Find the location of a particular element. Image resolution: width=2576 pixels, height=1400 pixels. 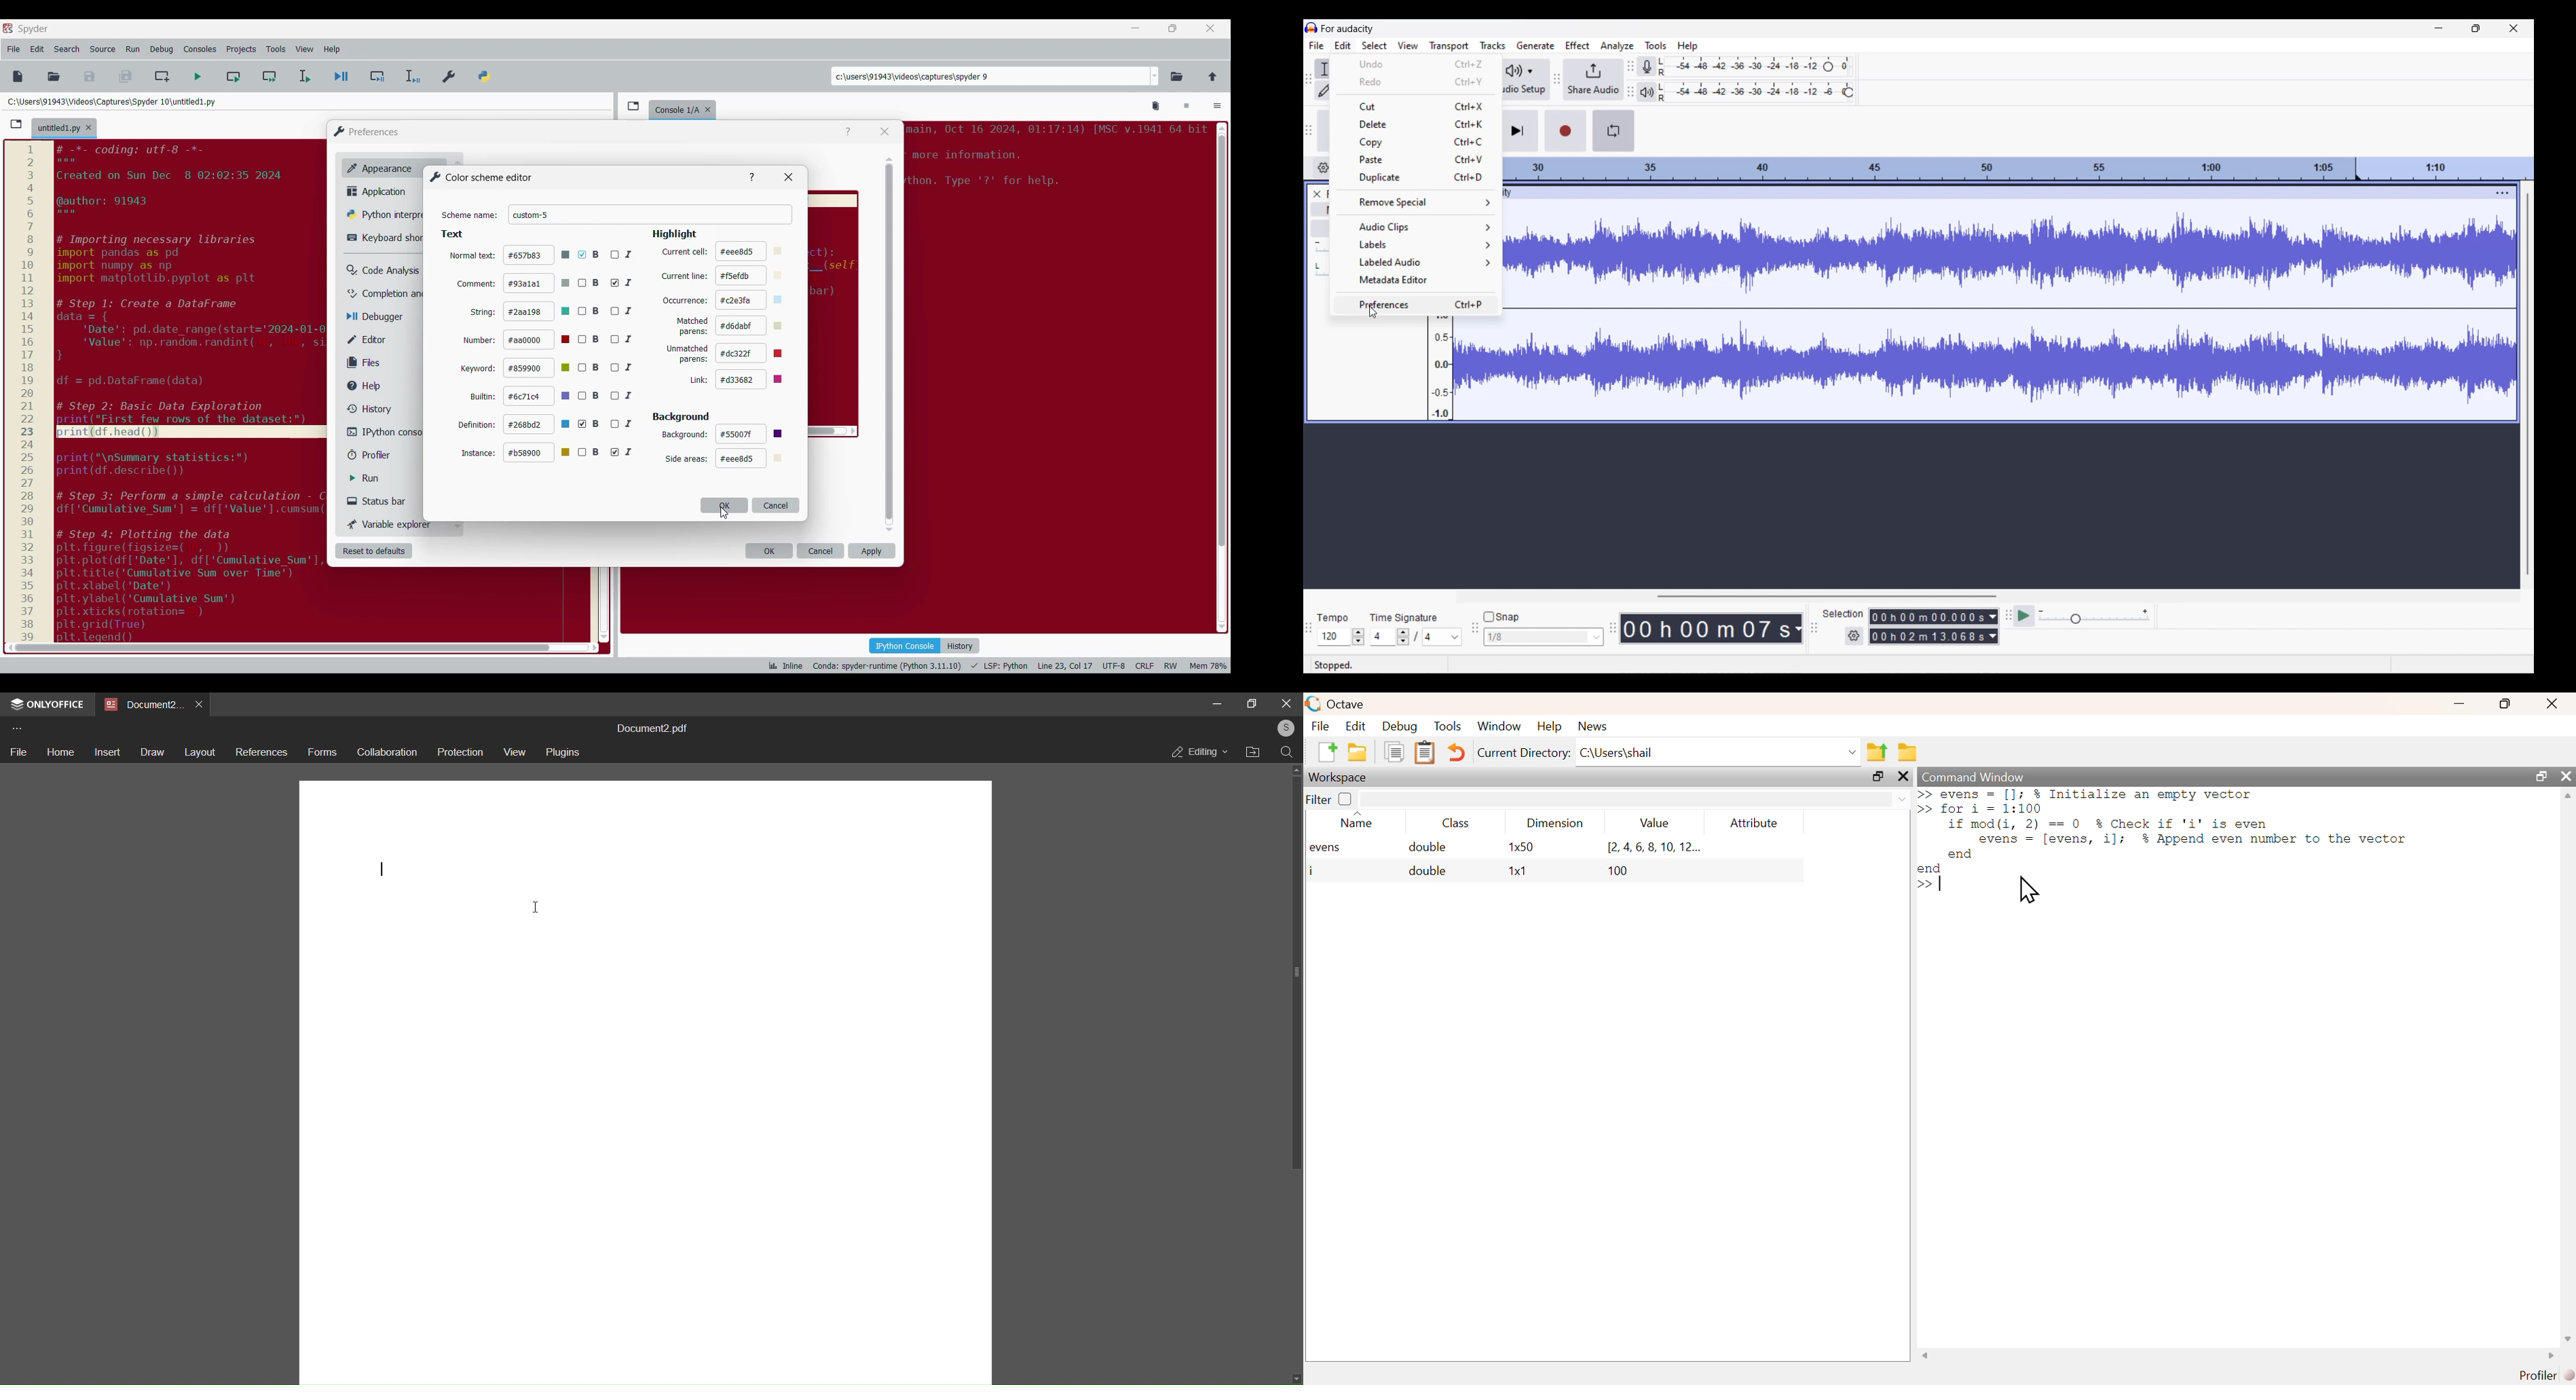

current cell is located at coordinates (684, 252).